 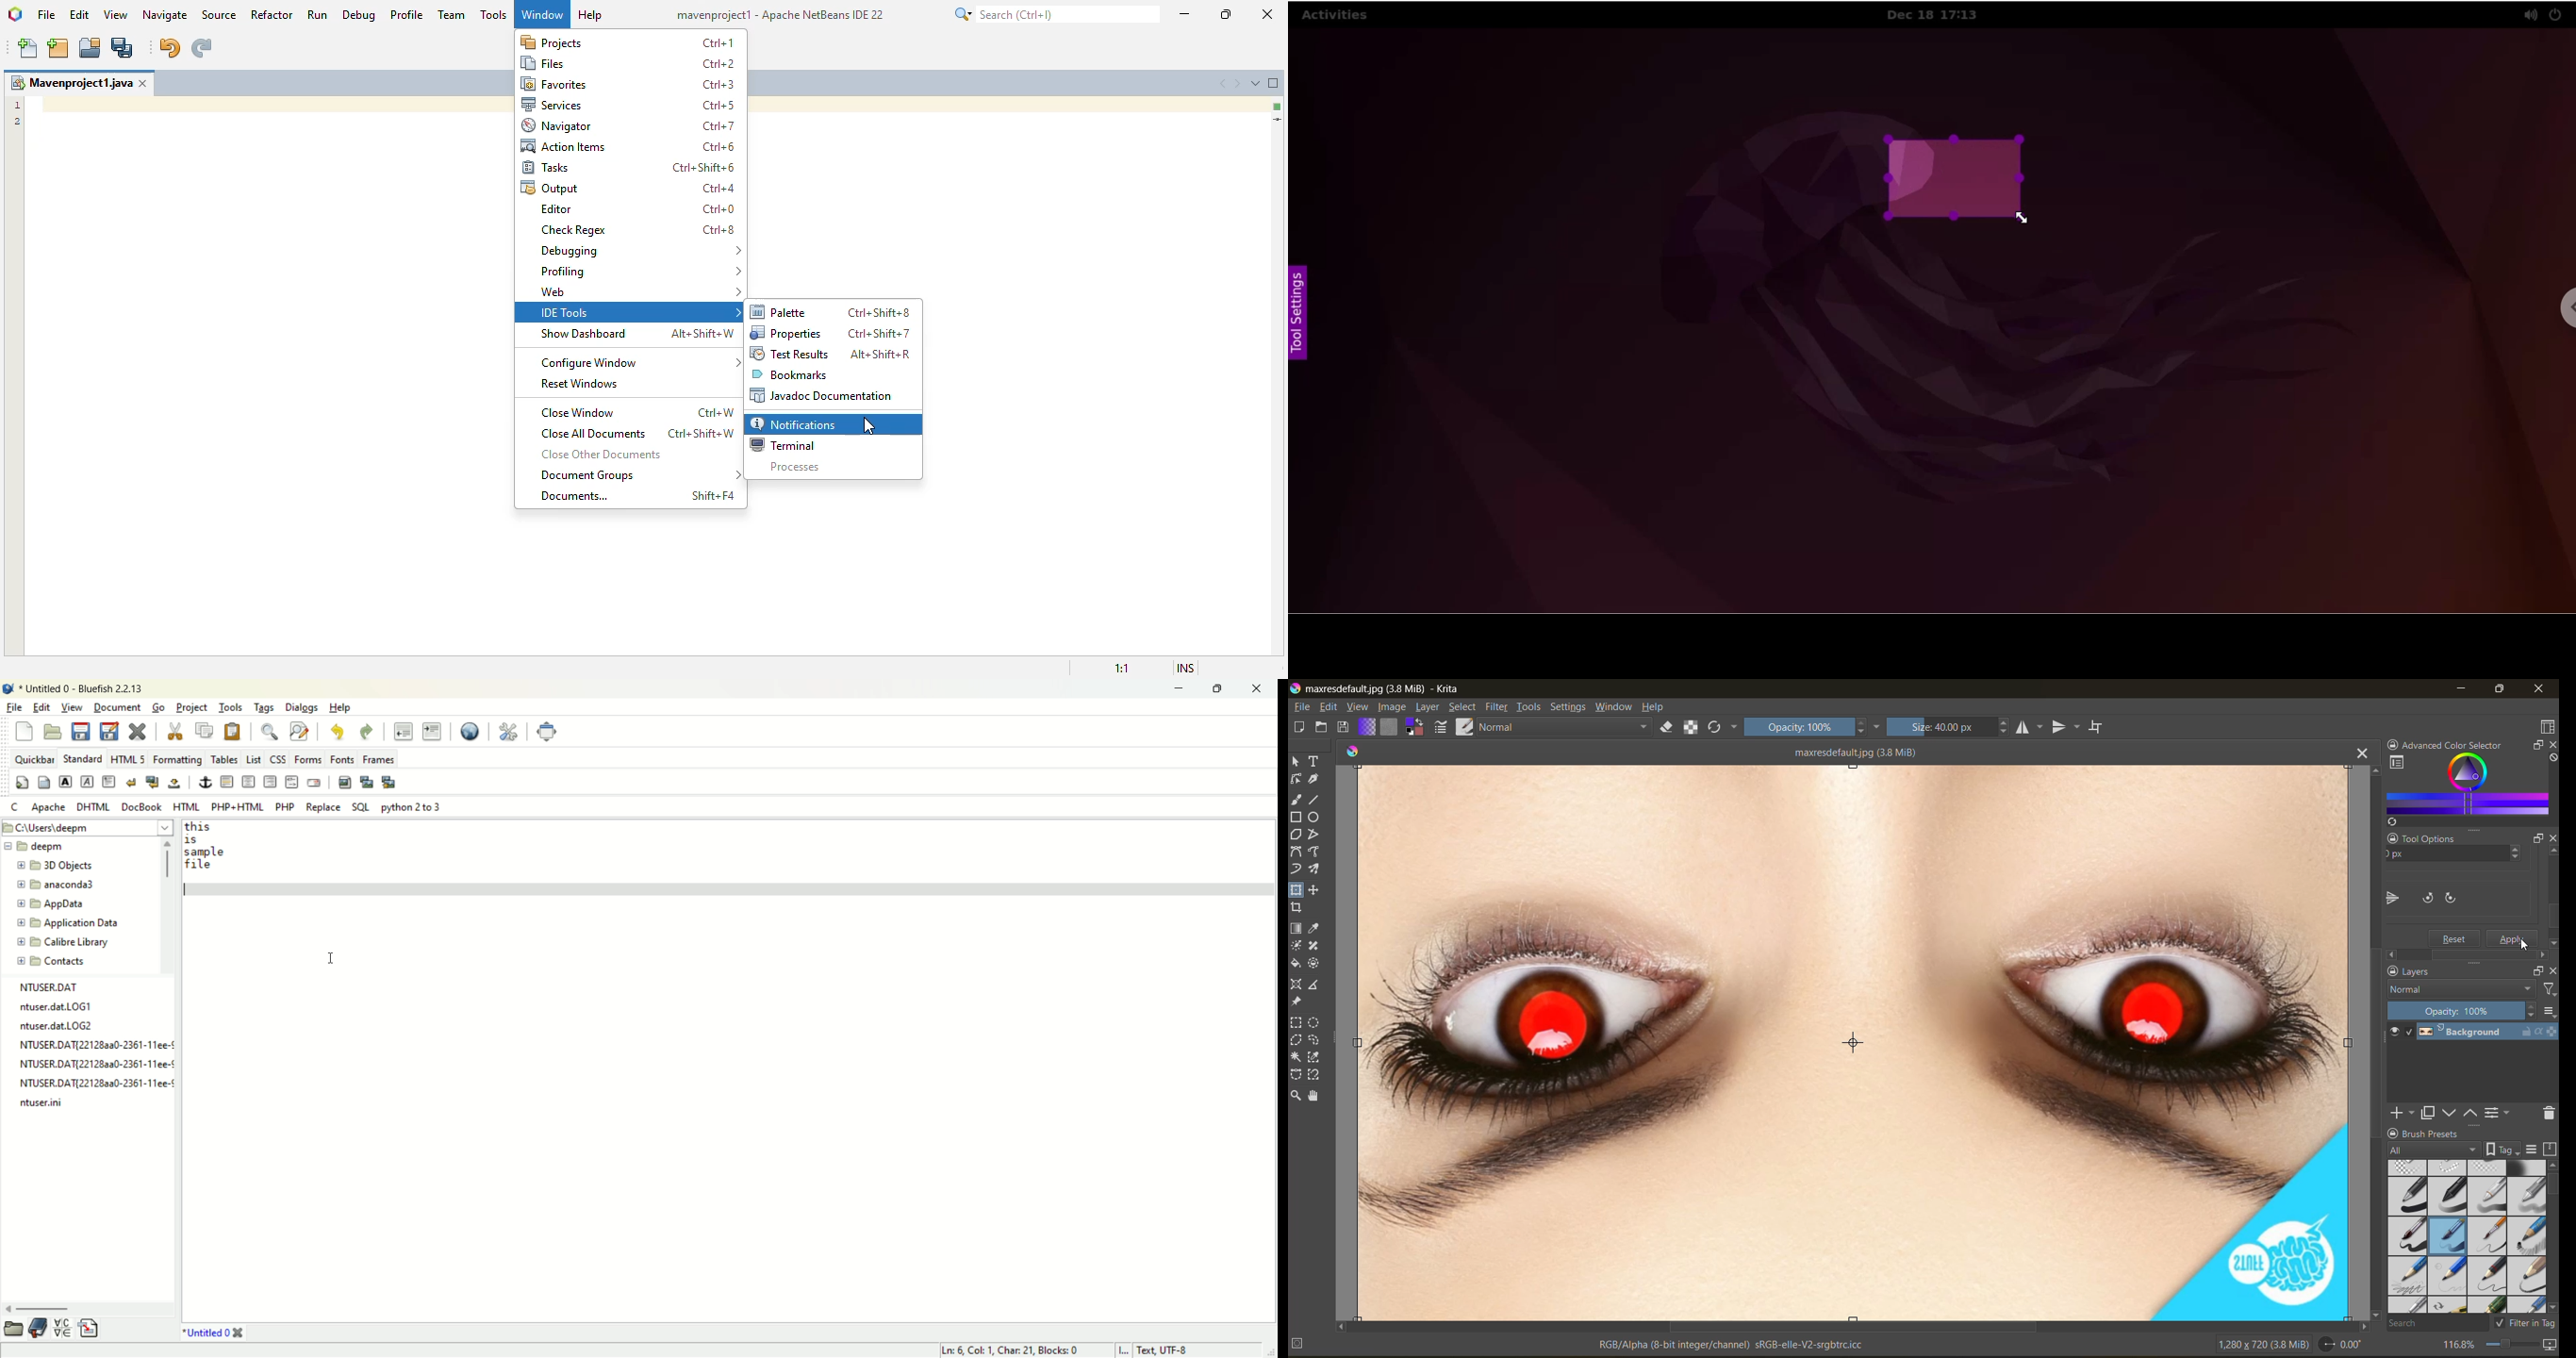 I want to click on tool, so click(x=1299, y=868).